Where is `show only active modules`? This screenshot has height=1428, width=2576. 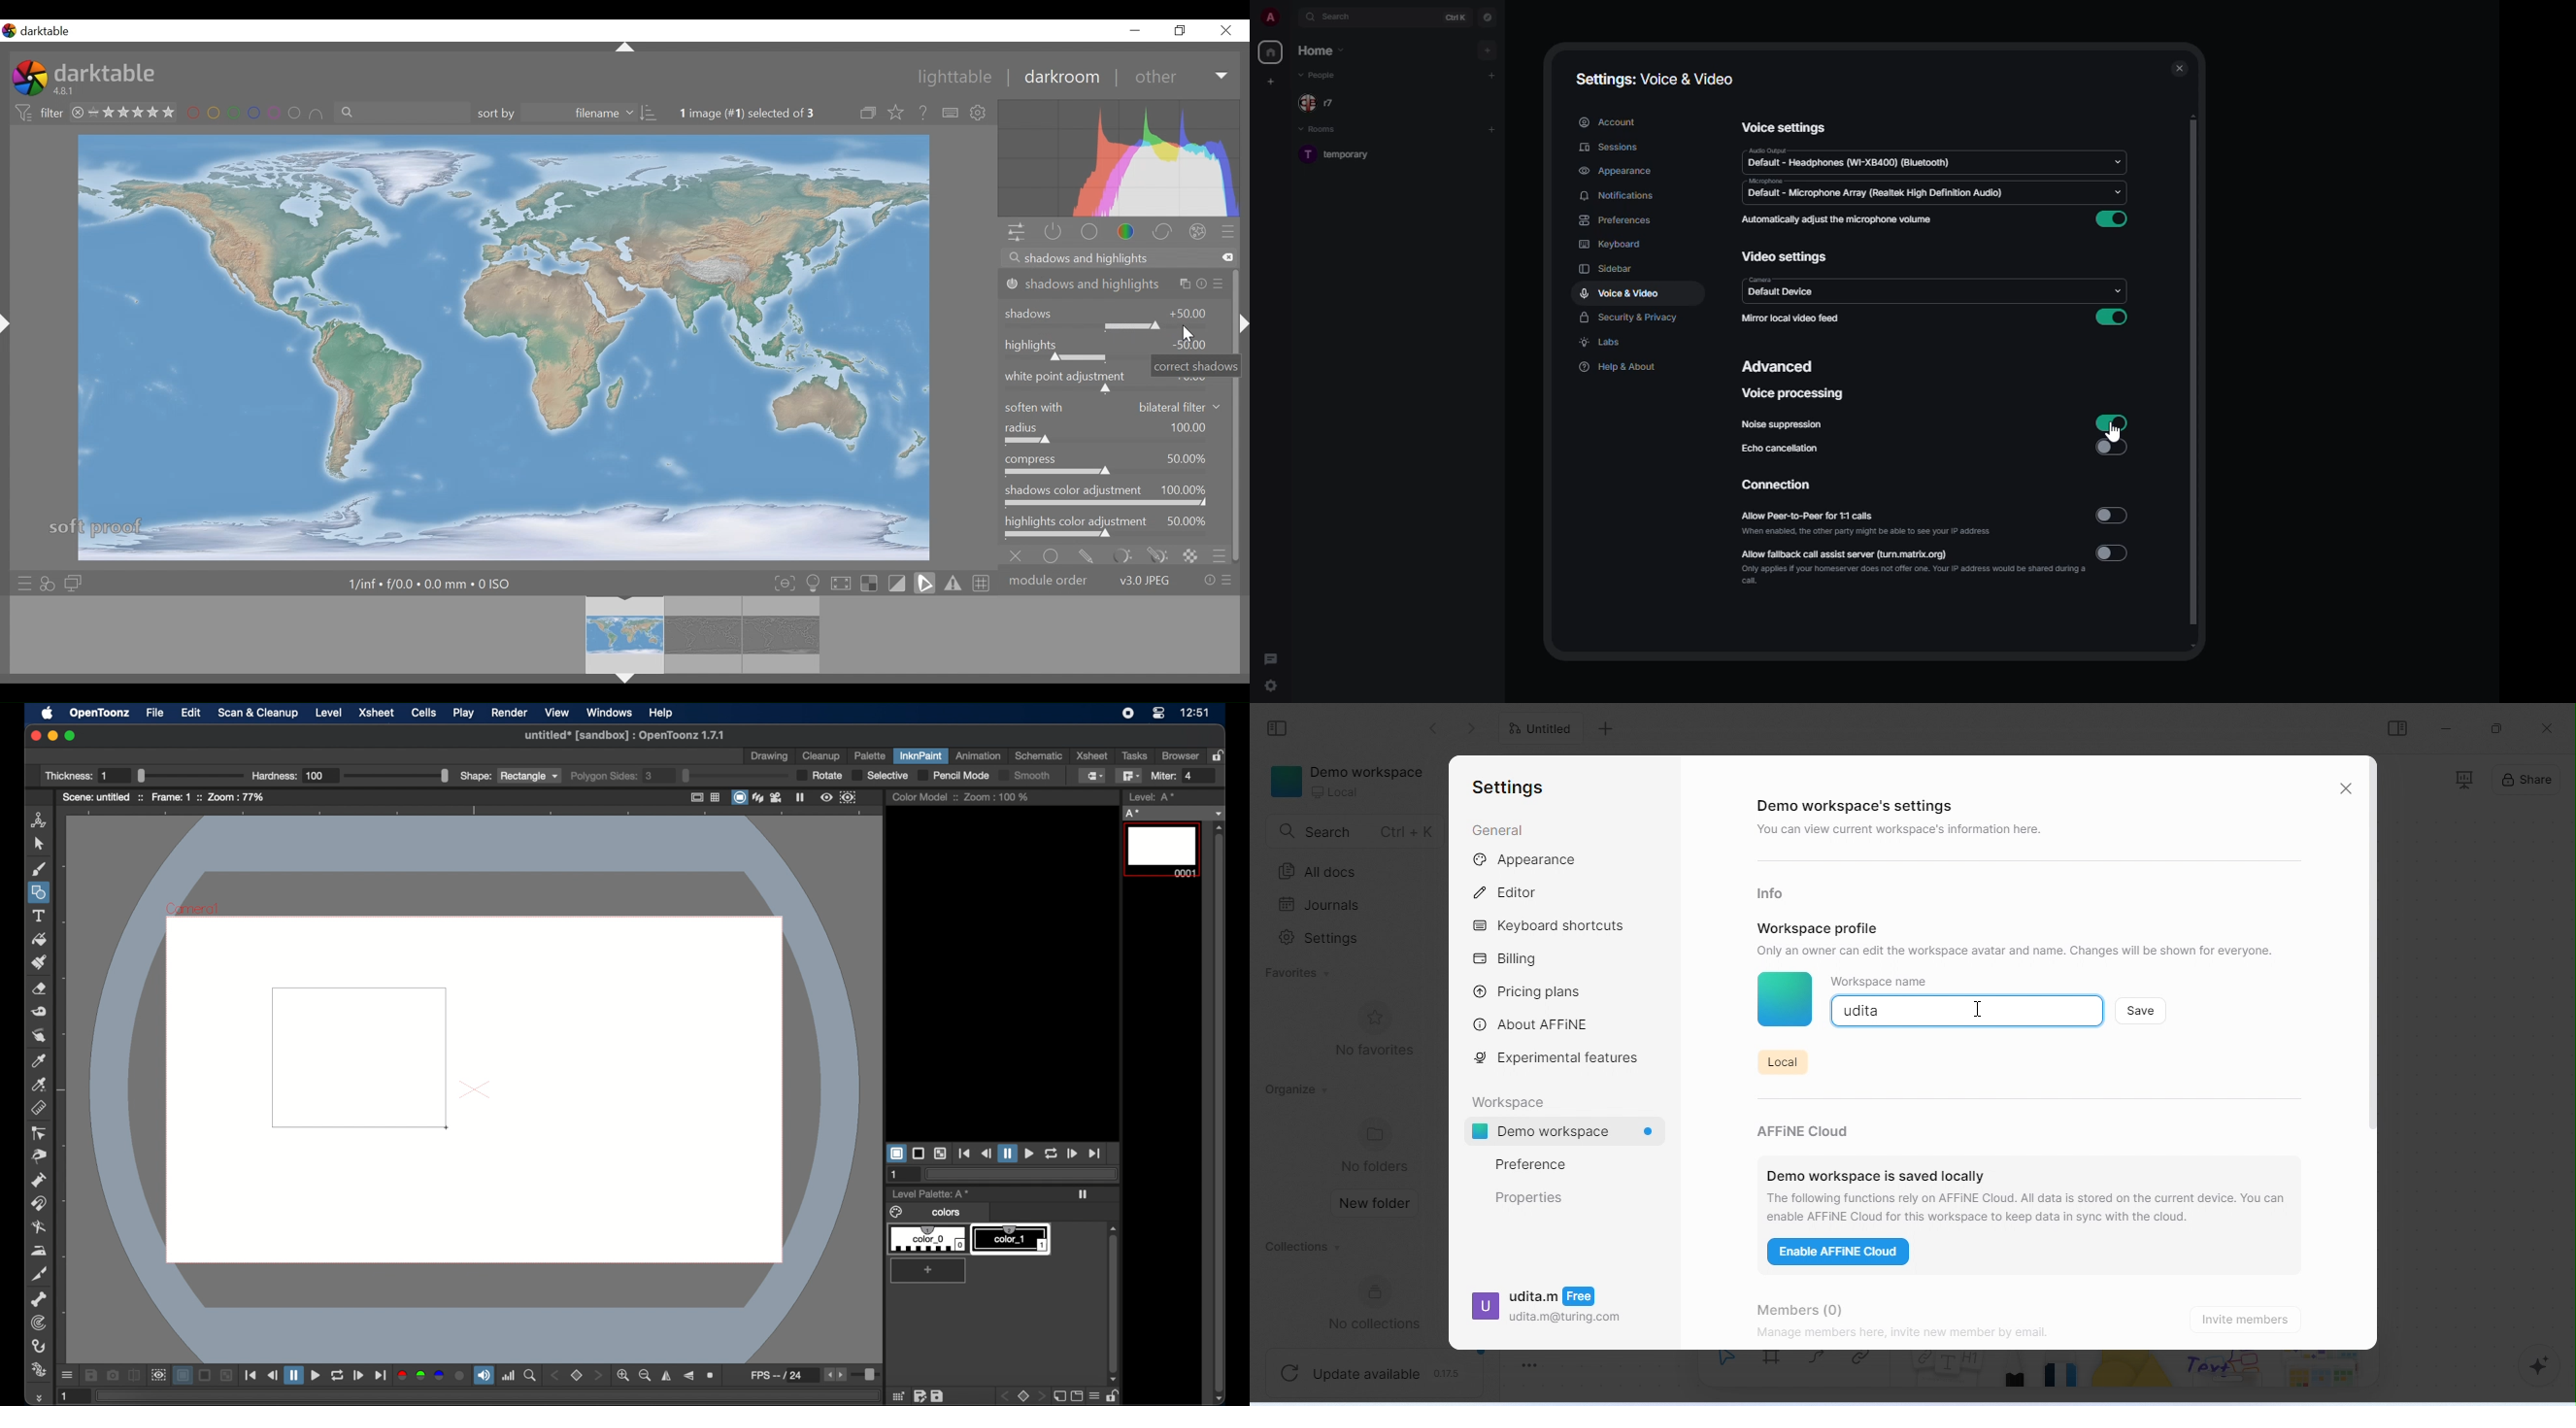 show only active modules is located at coordinates (1053, 232).